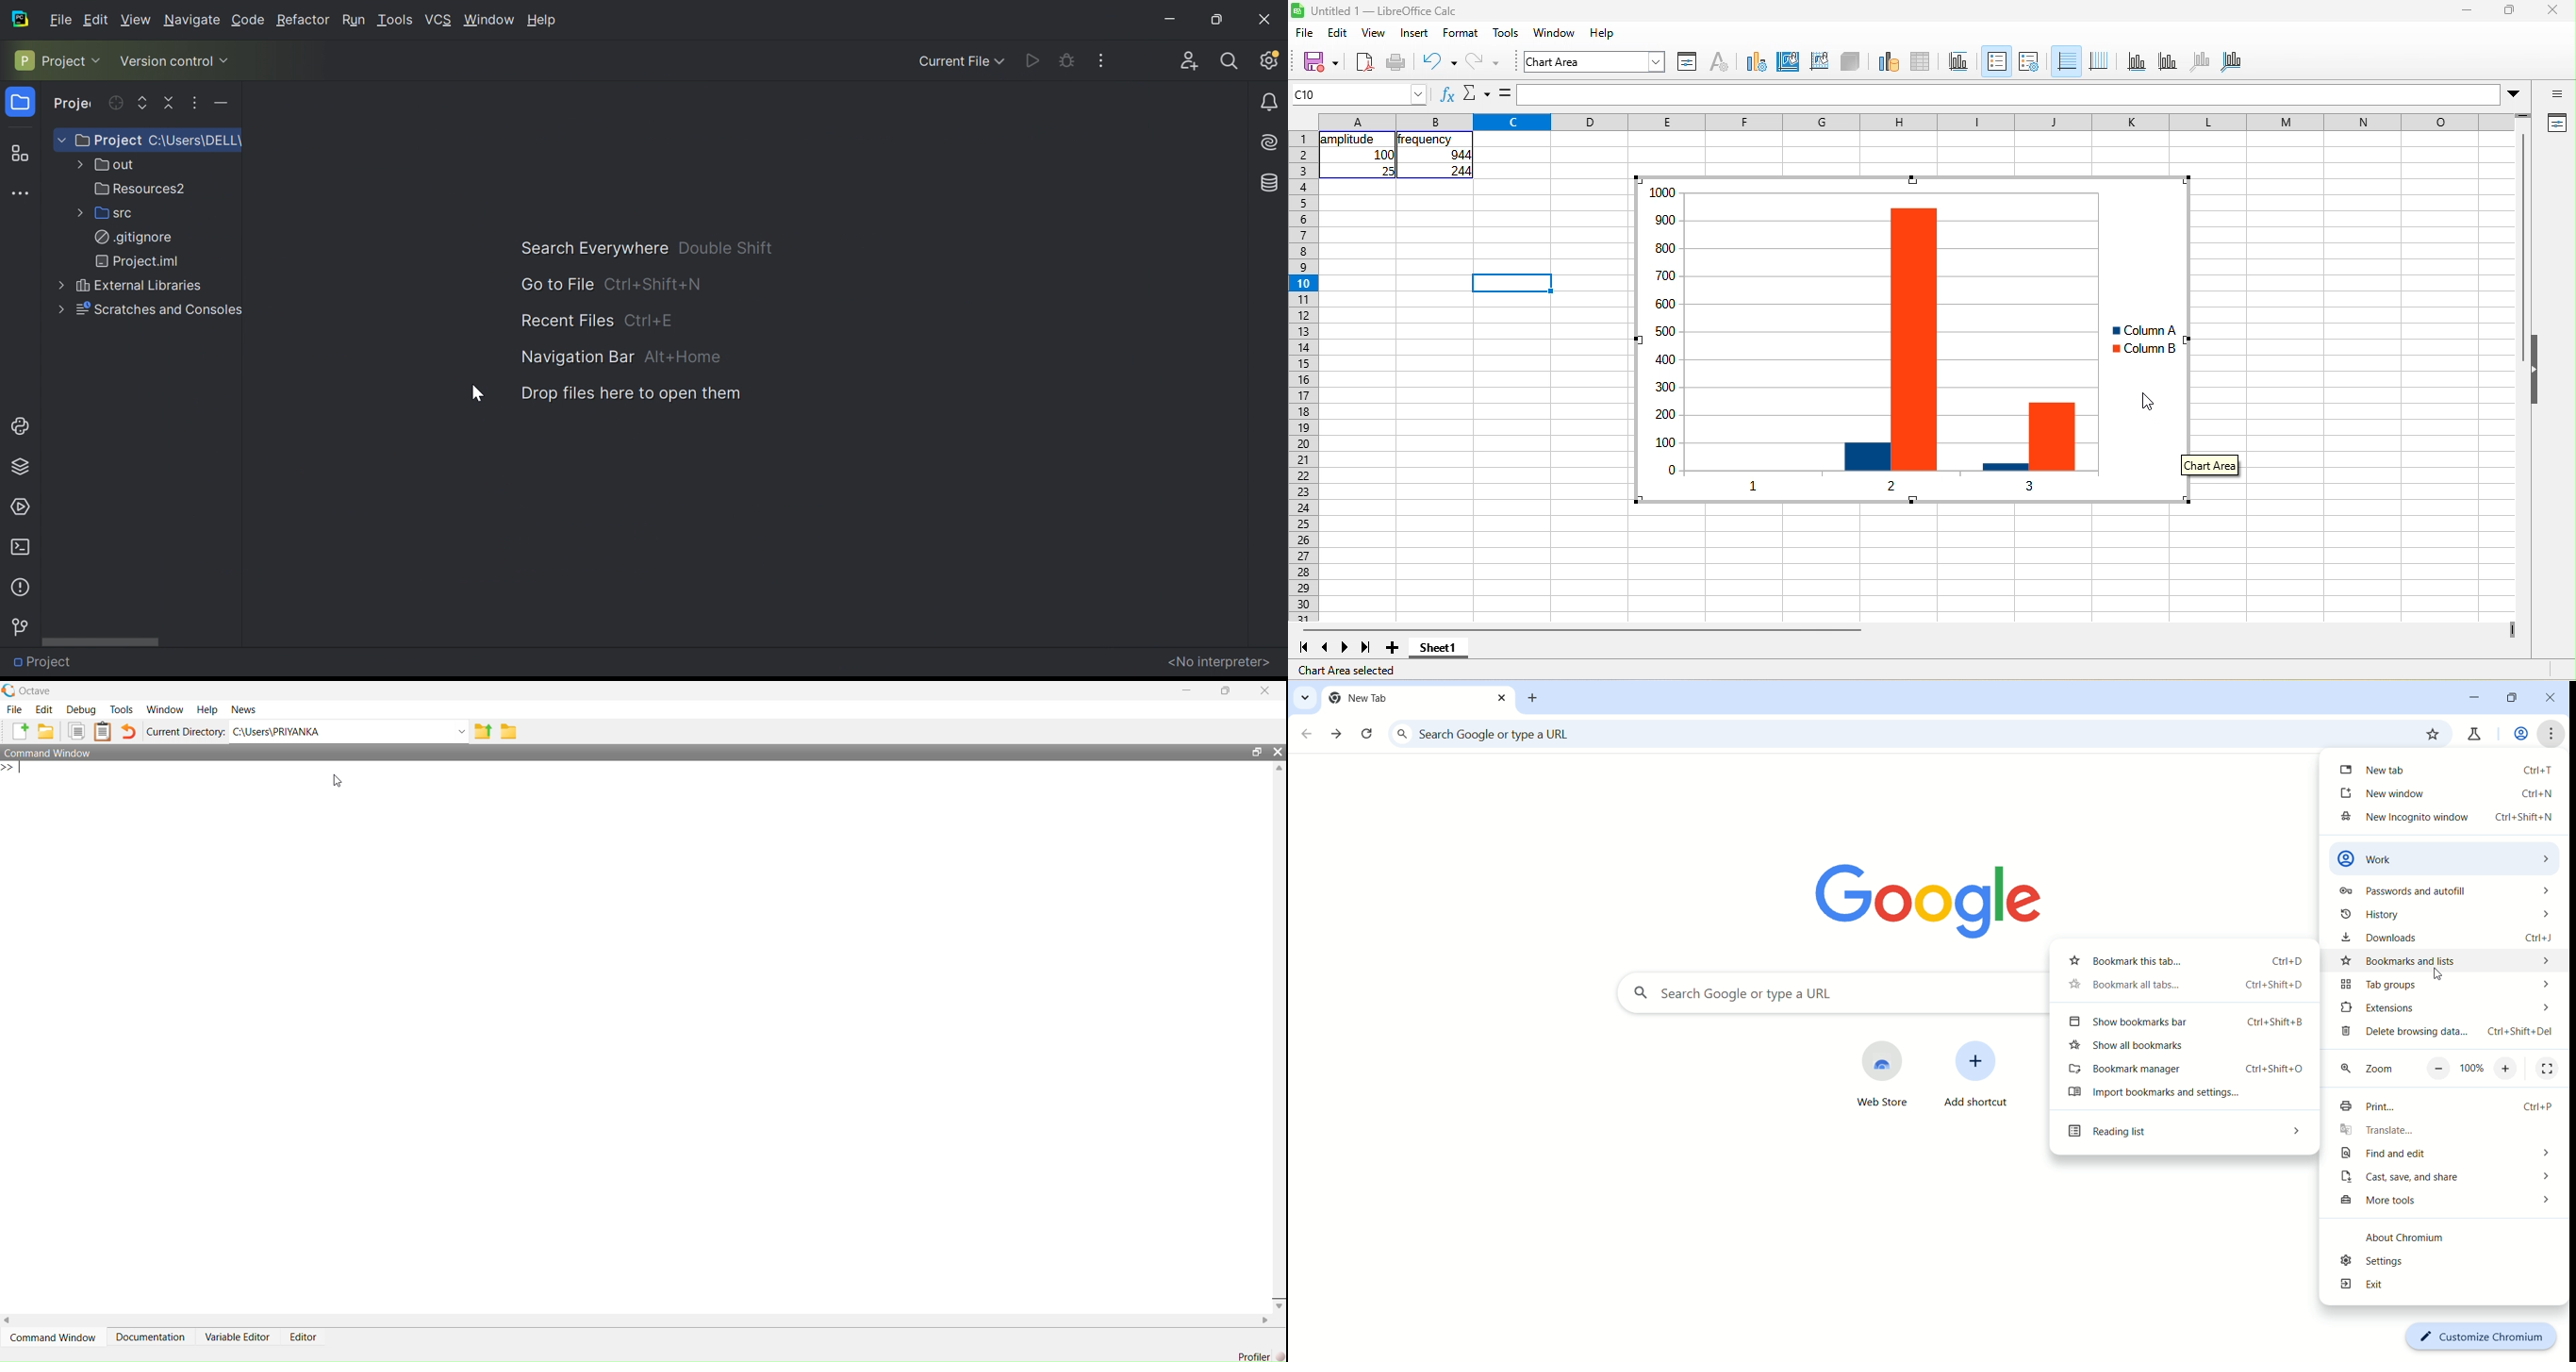 The height and width of the screenshot is (1372, 2576). Describe the element at coordinates (2066, 61) in the screenshot. I see `horizontal grids` at that location.